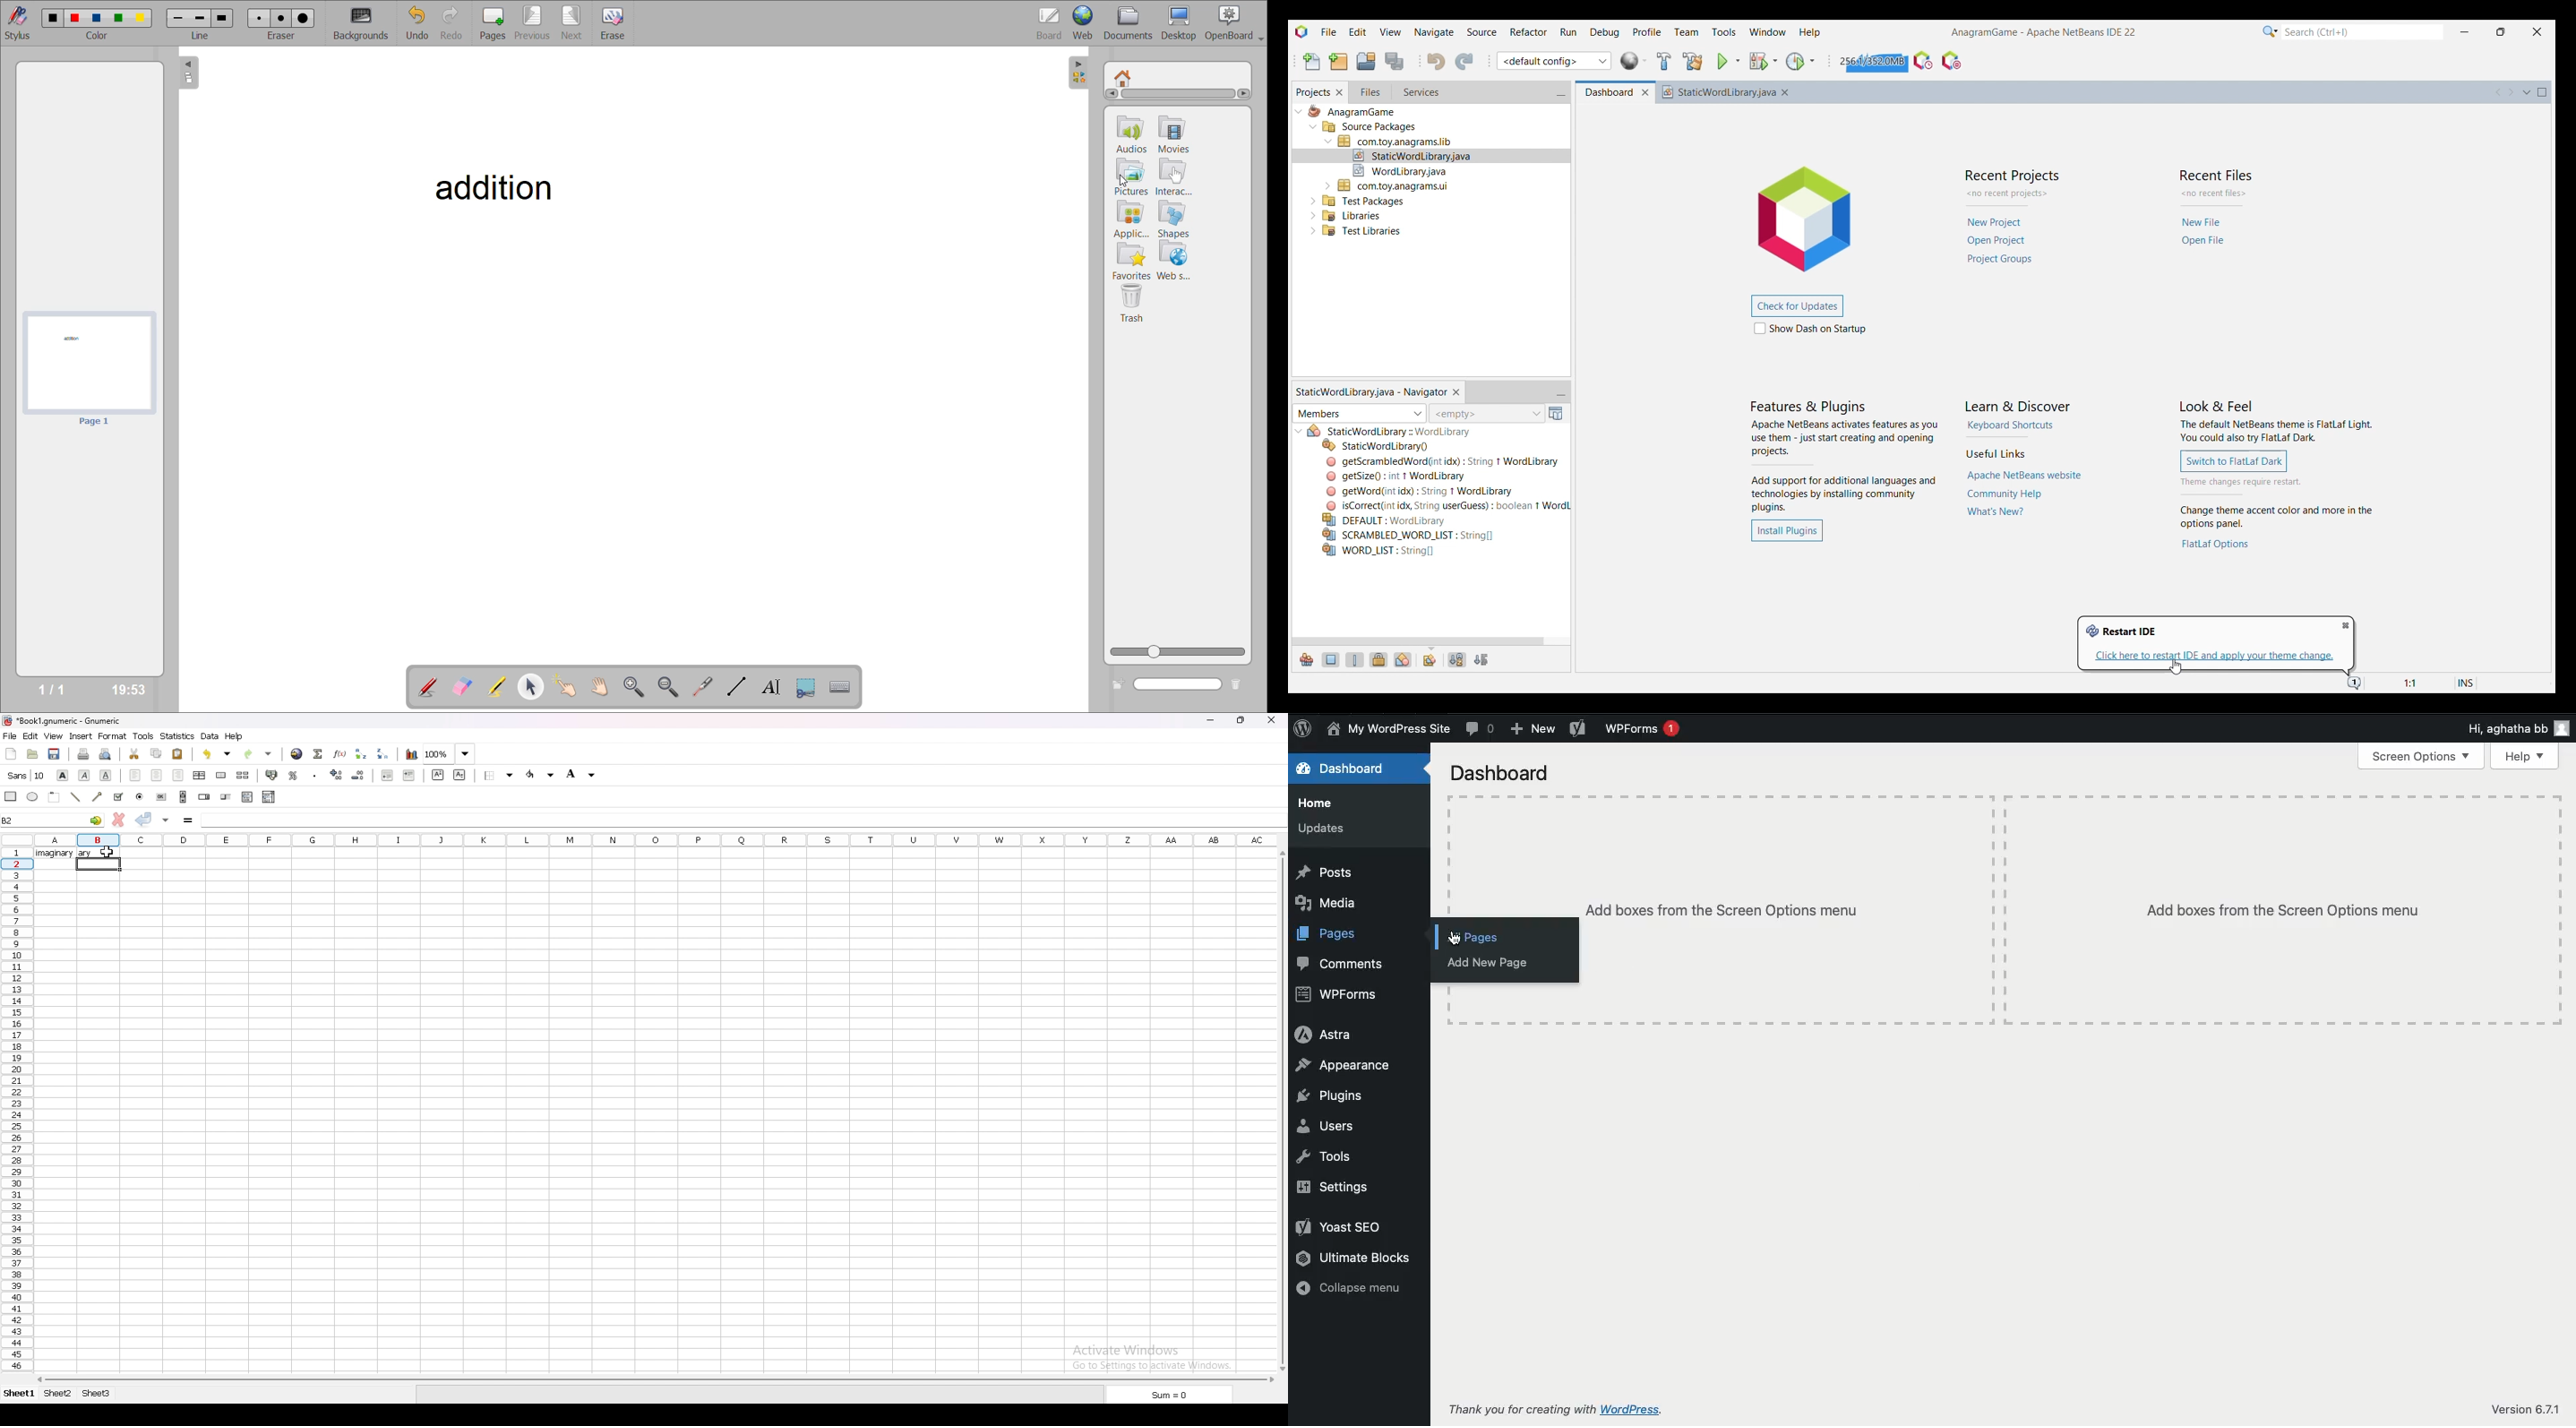 The width and height of the screenshot is (2576, 1428). What do you see at coordinates (52, 853) in the screenshot?
I see `word` at bounding box center [52, 853].